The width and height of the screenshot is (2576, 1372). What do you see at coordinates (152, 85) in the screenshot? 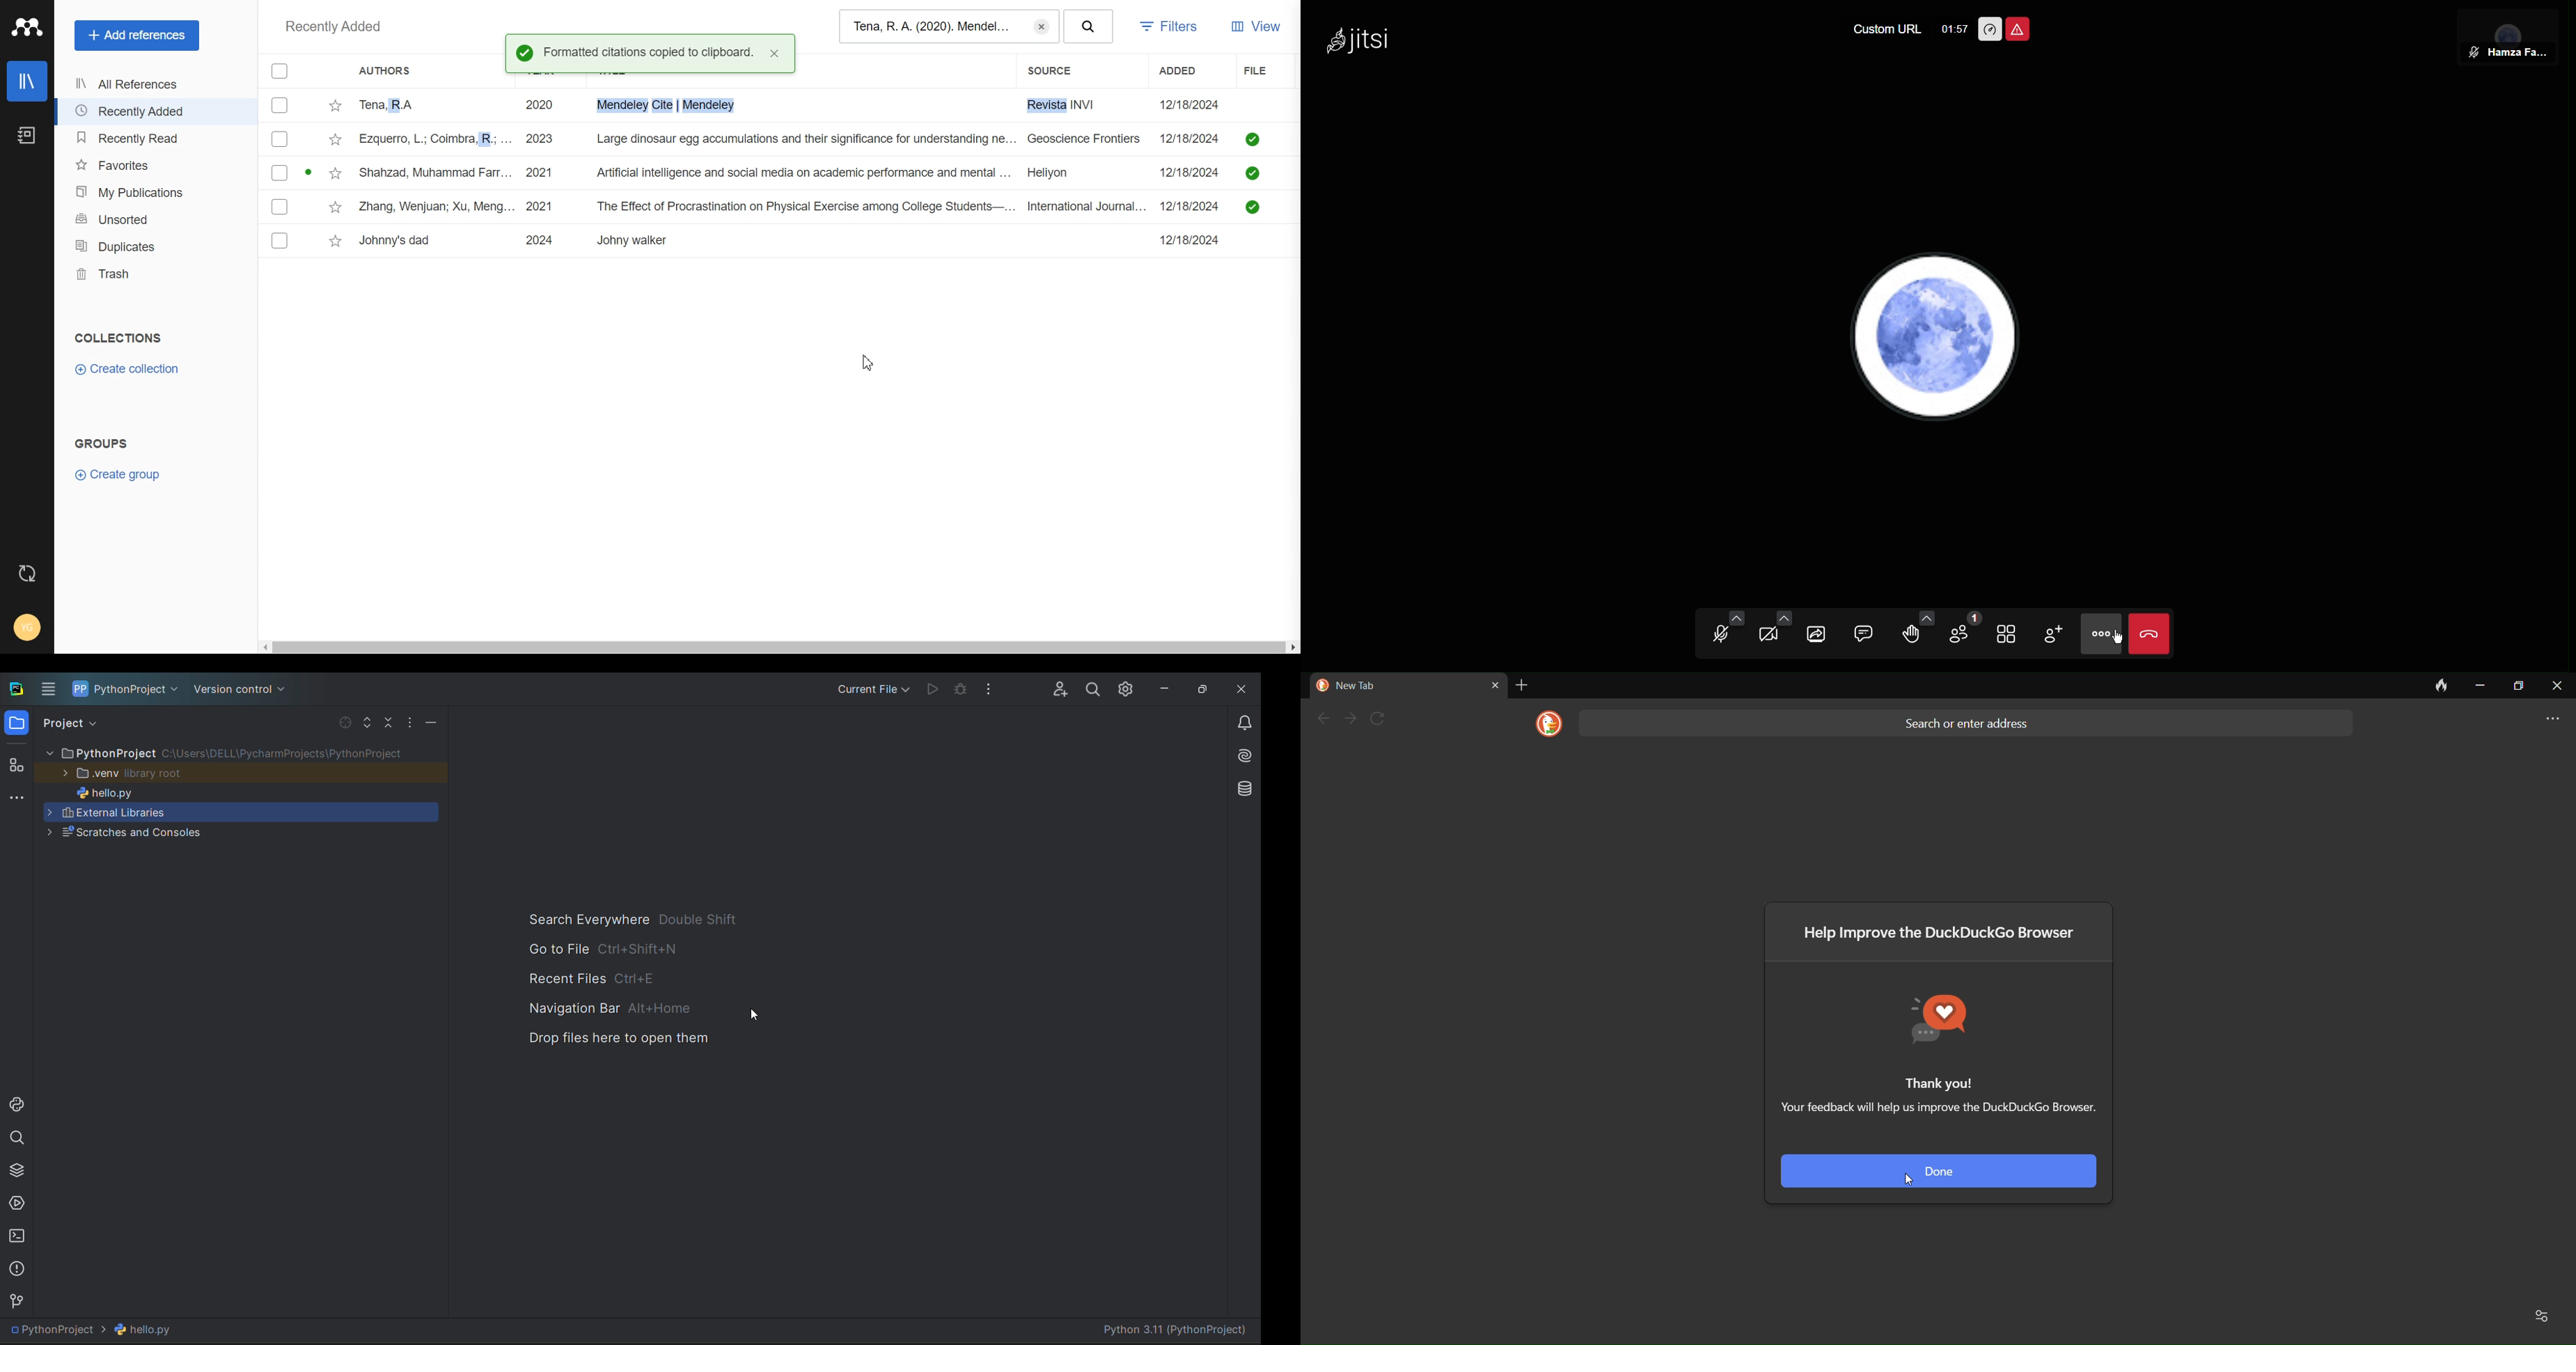
I see `All References` at bounding box center [152, 85].